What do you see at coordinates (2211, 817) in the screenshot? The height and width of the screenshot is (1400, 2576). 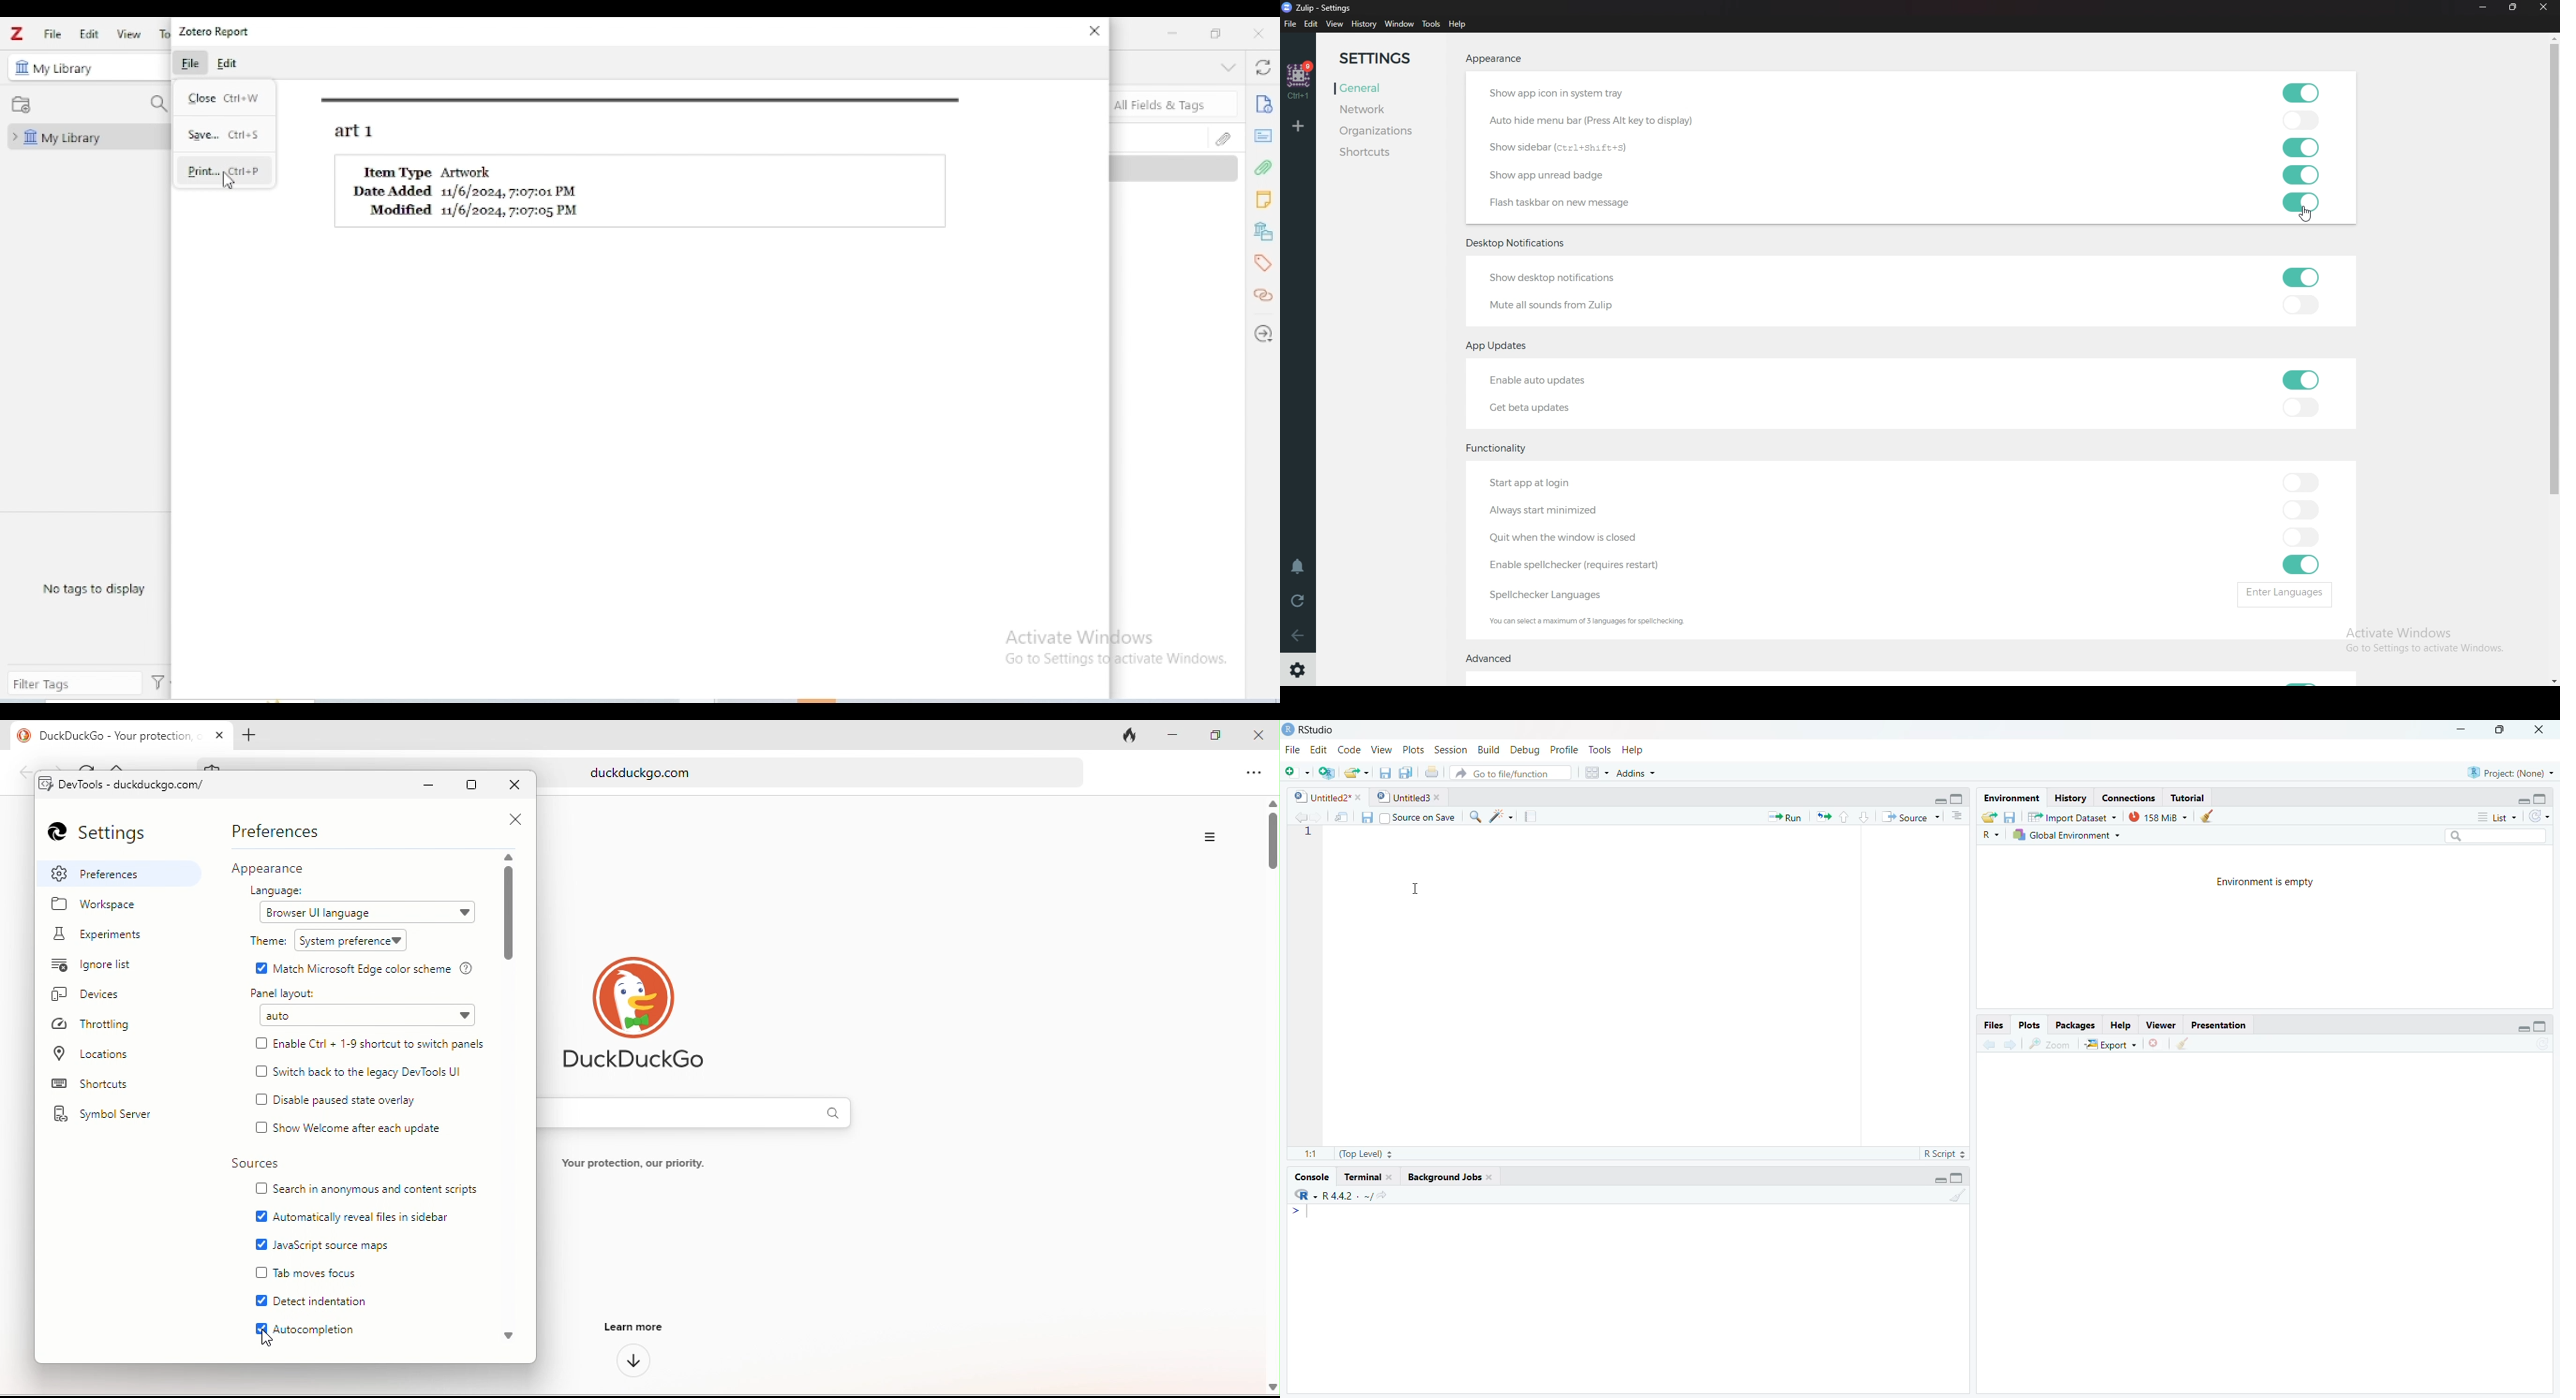 I see `clear viewer items` at bounding box center [2211, 817].